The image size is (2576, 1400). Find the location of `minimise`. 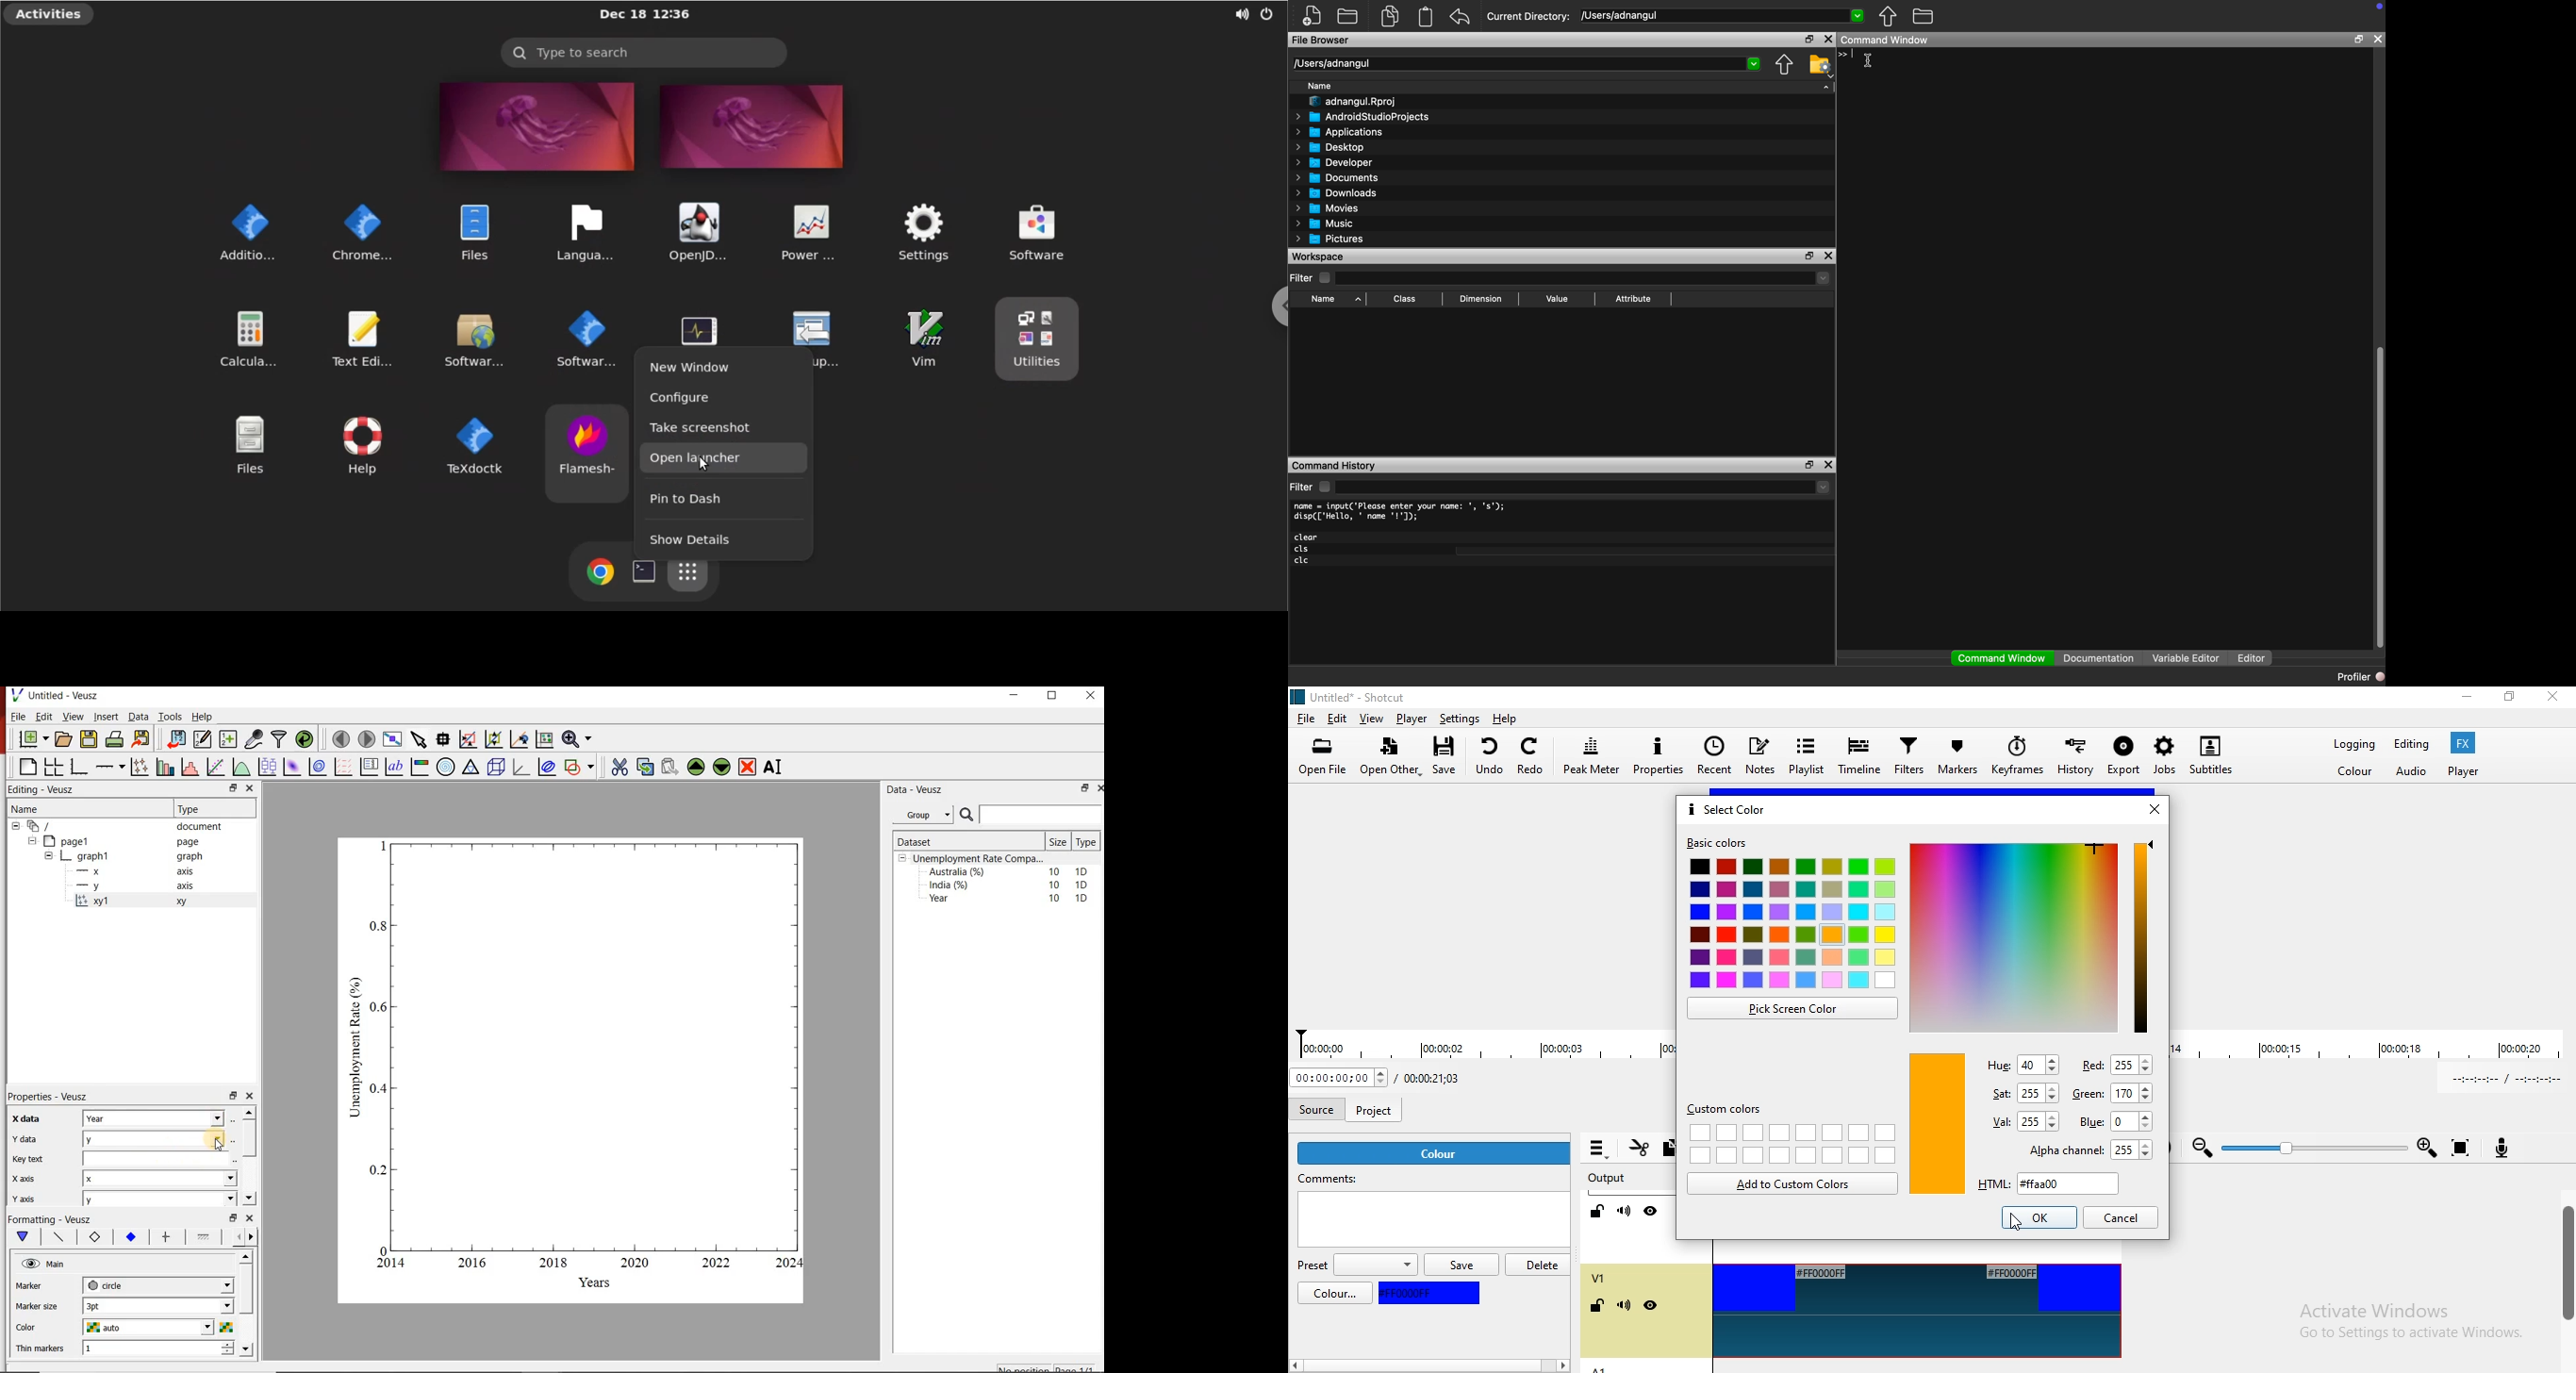

minimise is located at coordinates (233, 1095).